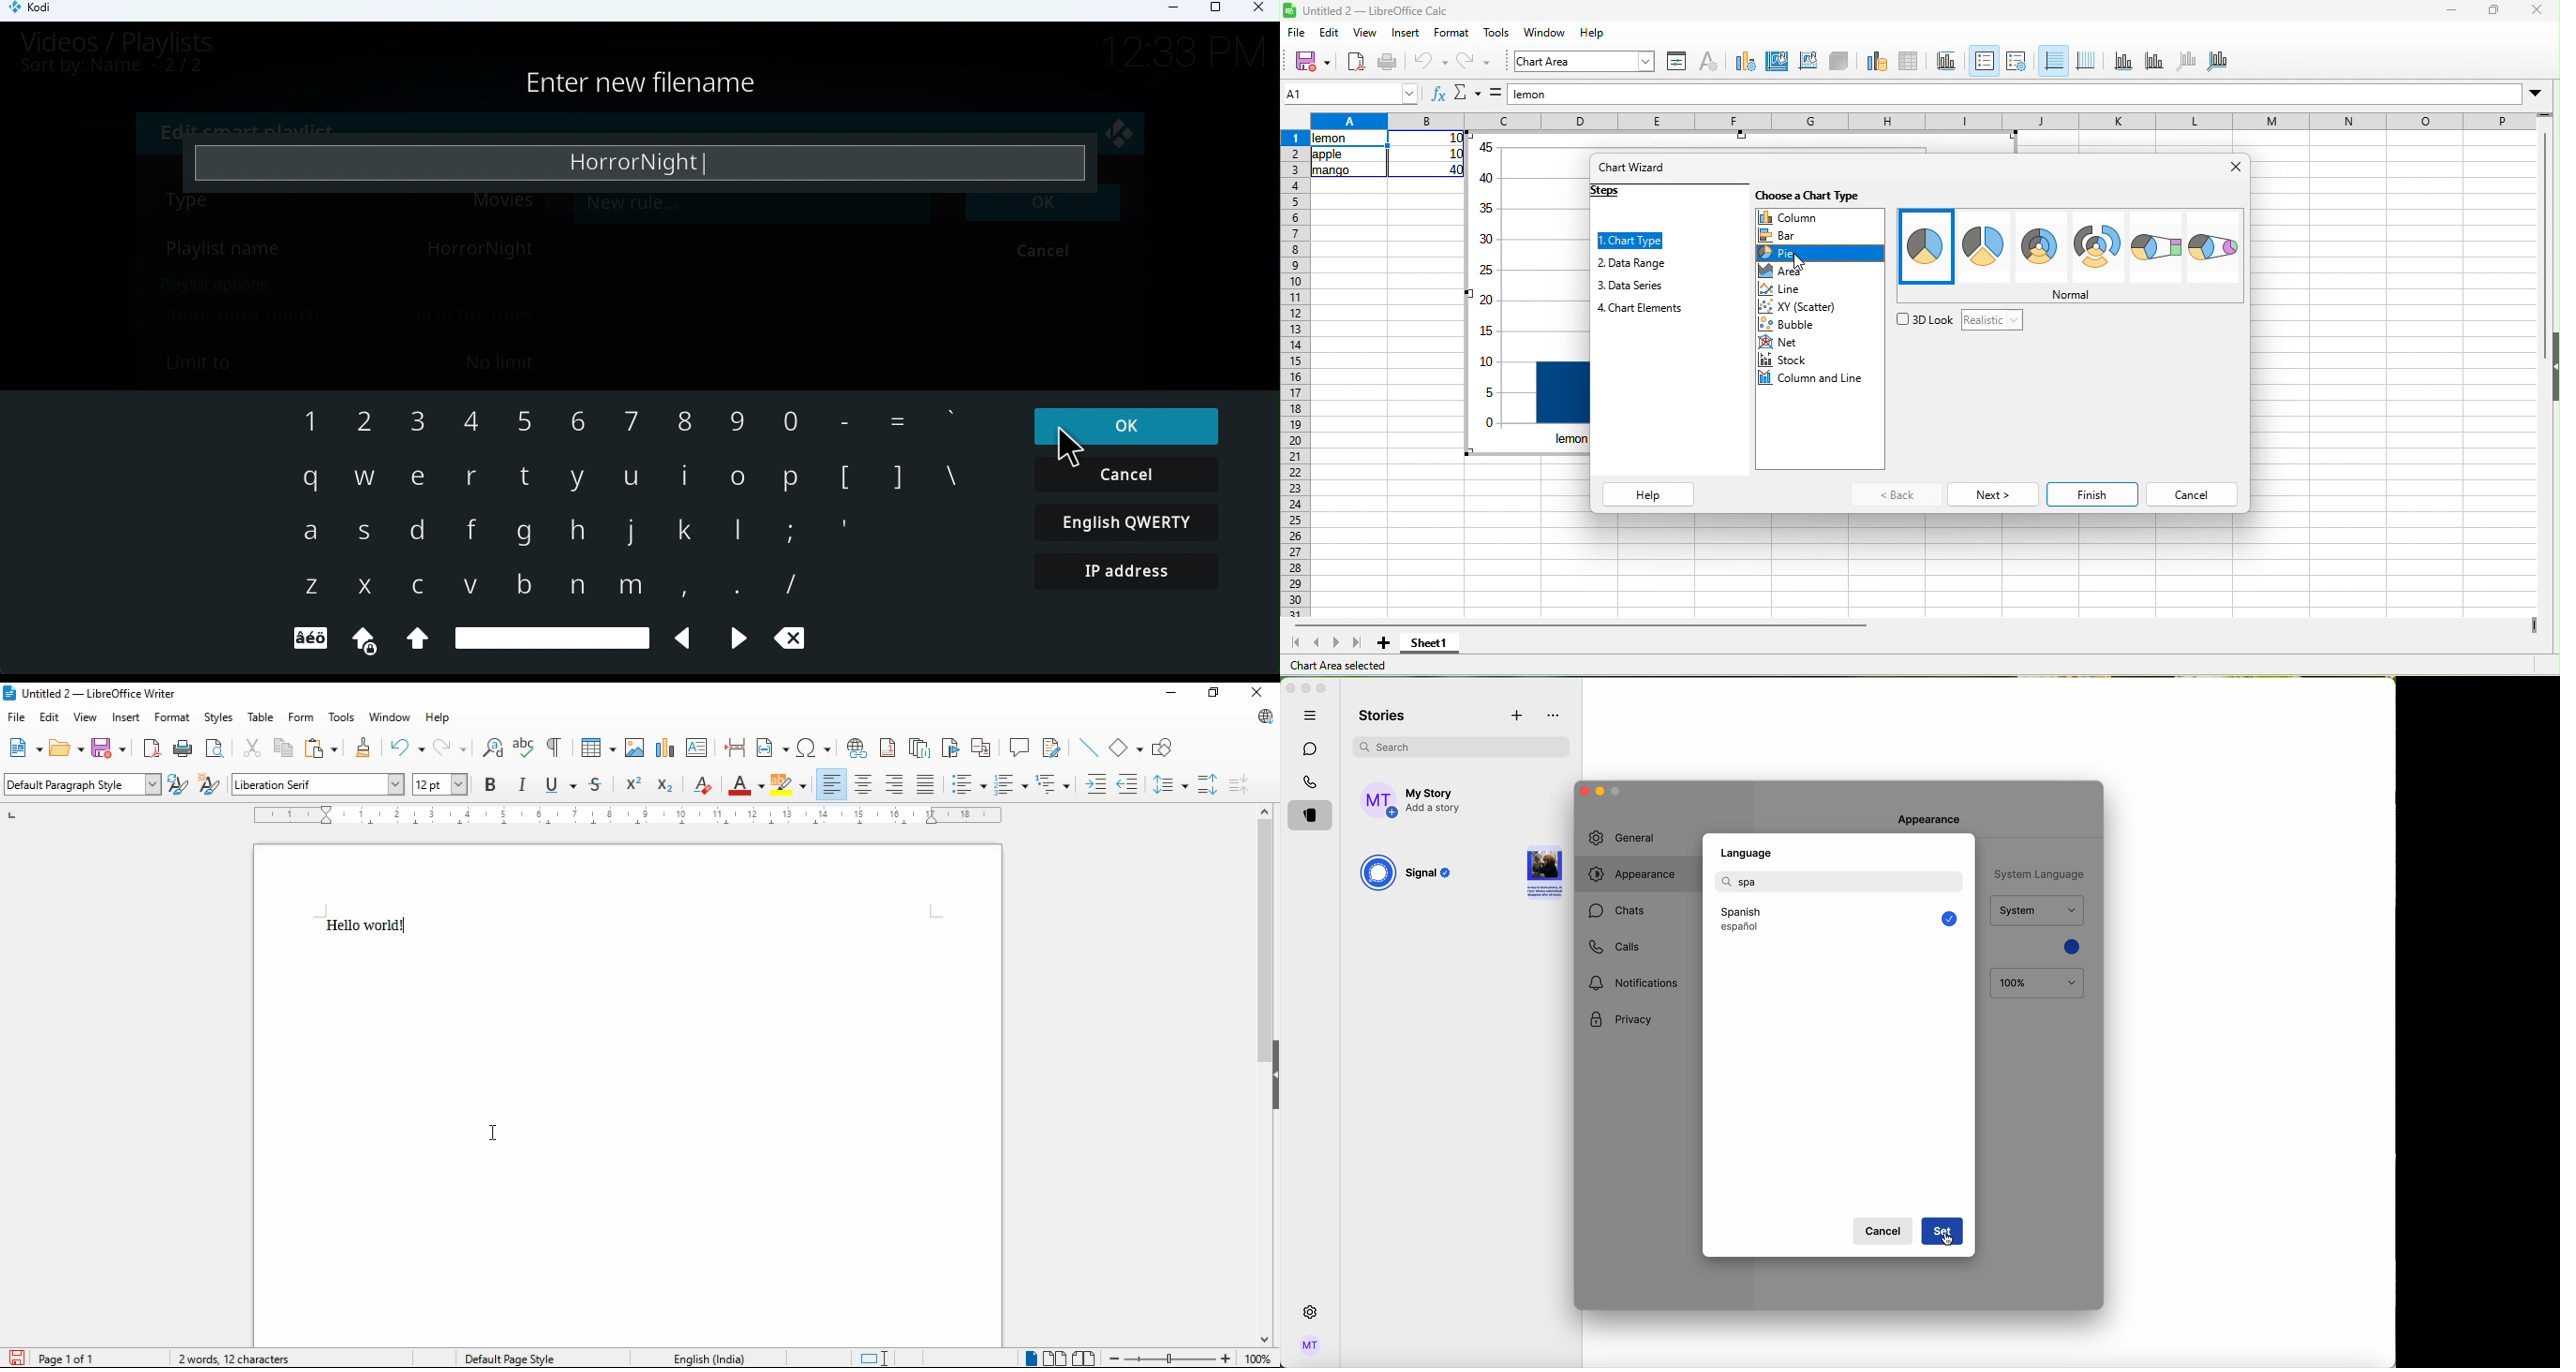 The height and width of the screenshot is (1372, 2576). I want to click on Cursor, so click(1071, 448).